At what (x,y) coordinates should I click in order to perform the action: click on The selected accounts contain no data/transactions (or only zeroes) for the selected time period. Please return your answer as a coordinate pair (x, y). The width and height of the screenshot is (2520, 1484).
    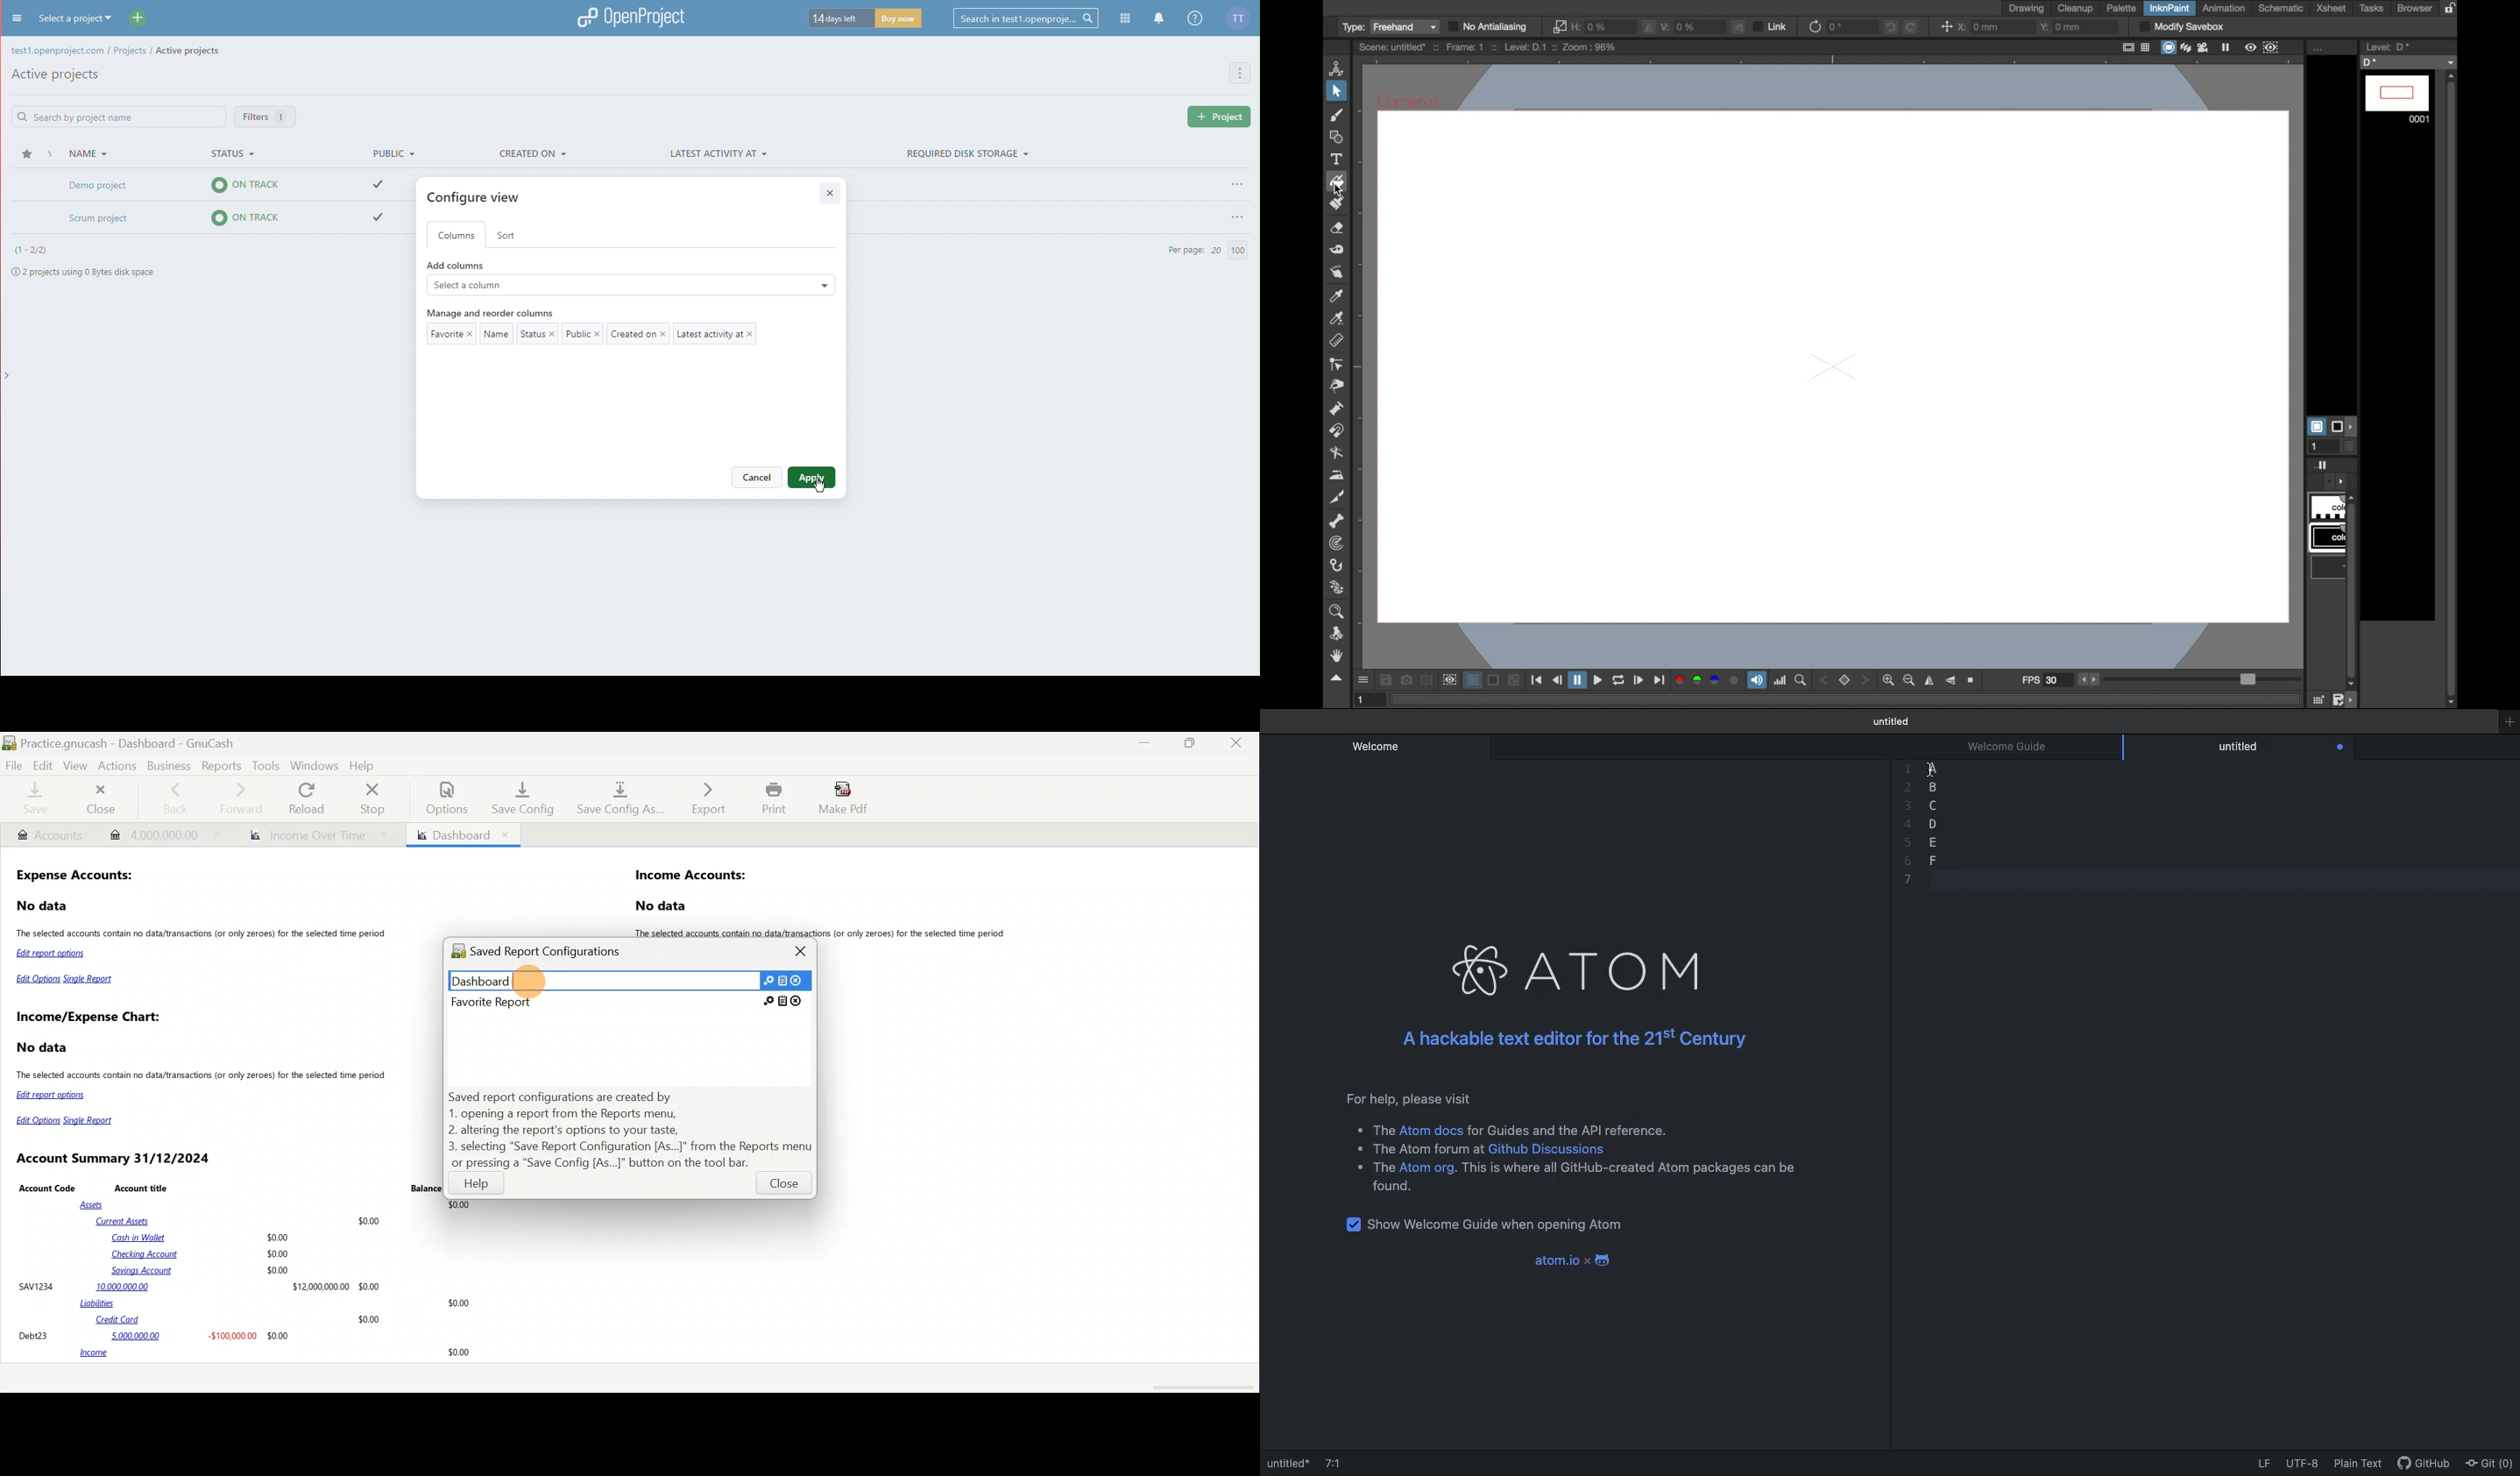
    Looking at the image, I should click on (203, 935).